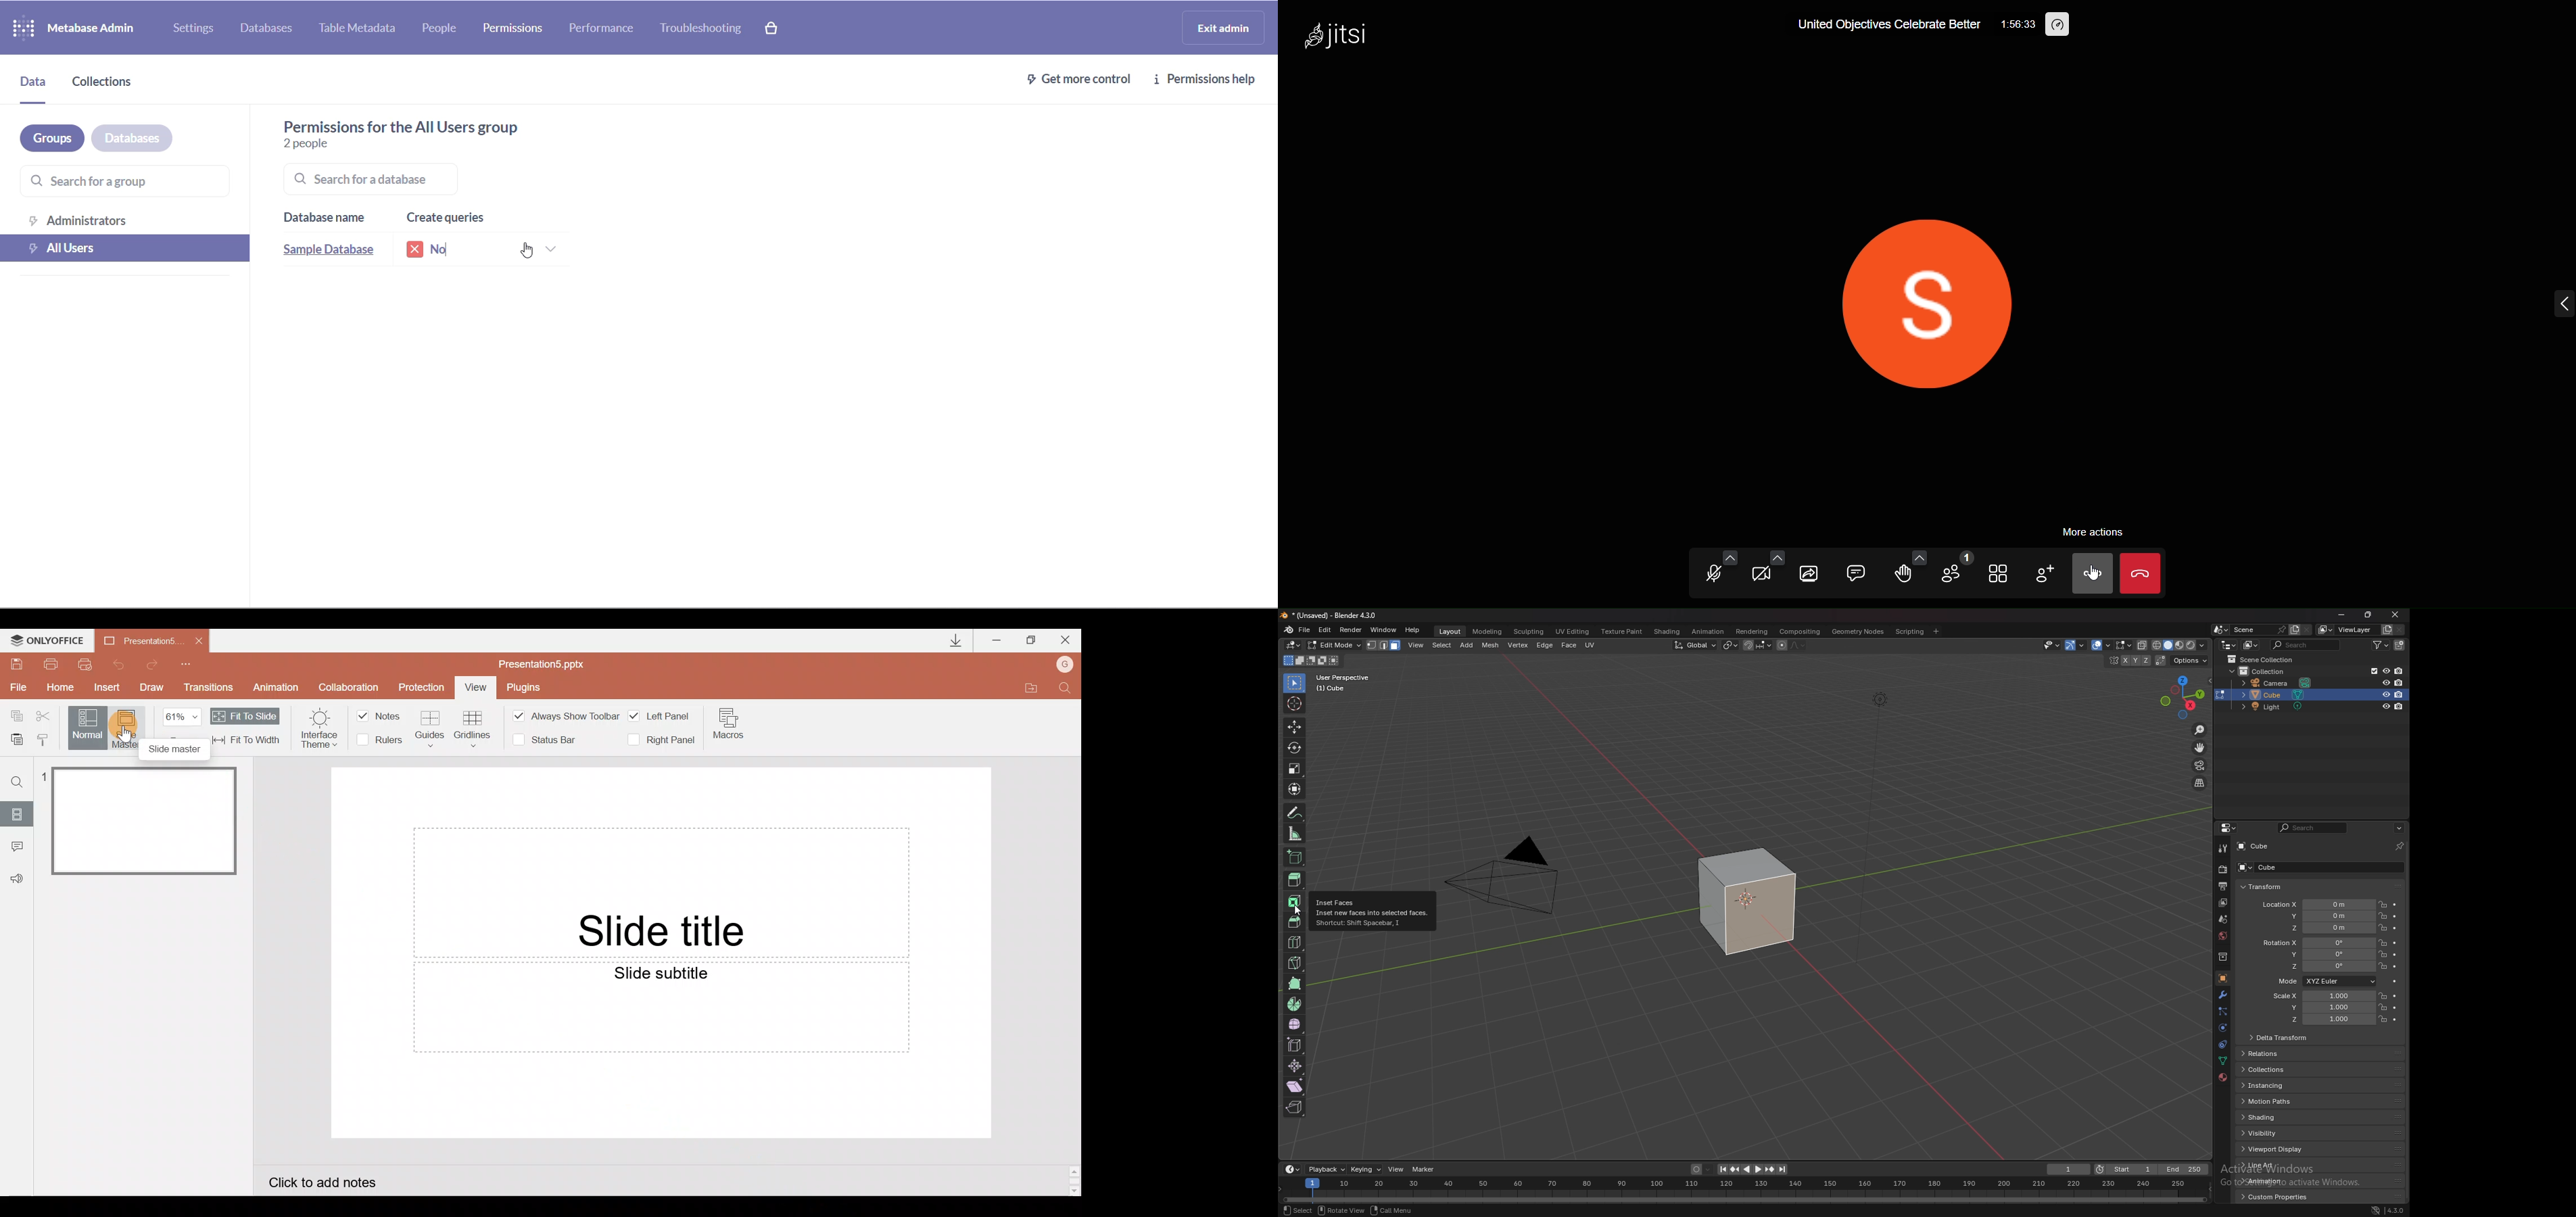 The image size is (2576, 1232). Describe the element at coordinates (665, 712) in the screenshot. I see `Left panel` at that location.